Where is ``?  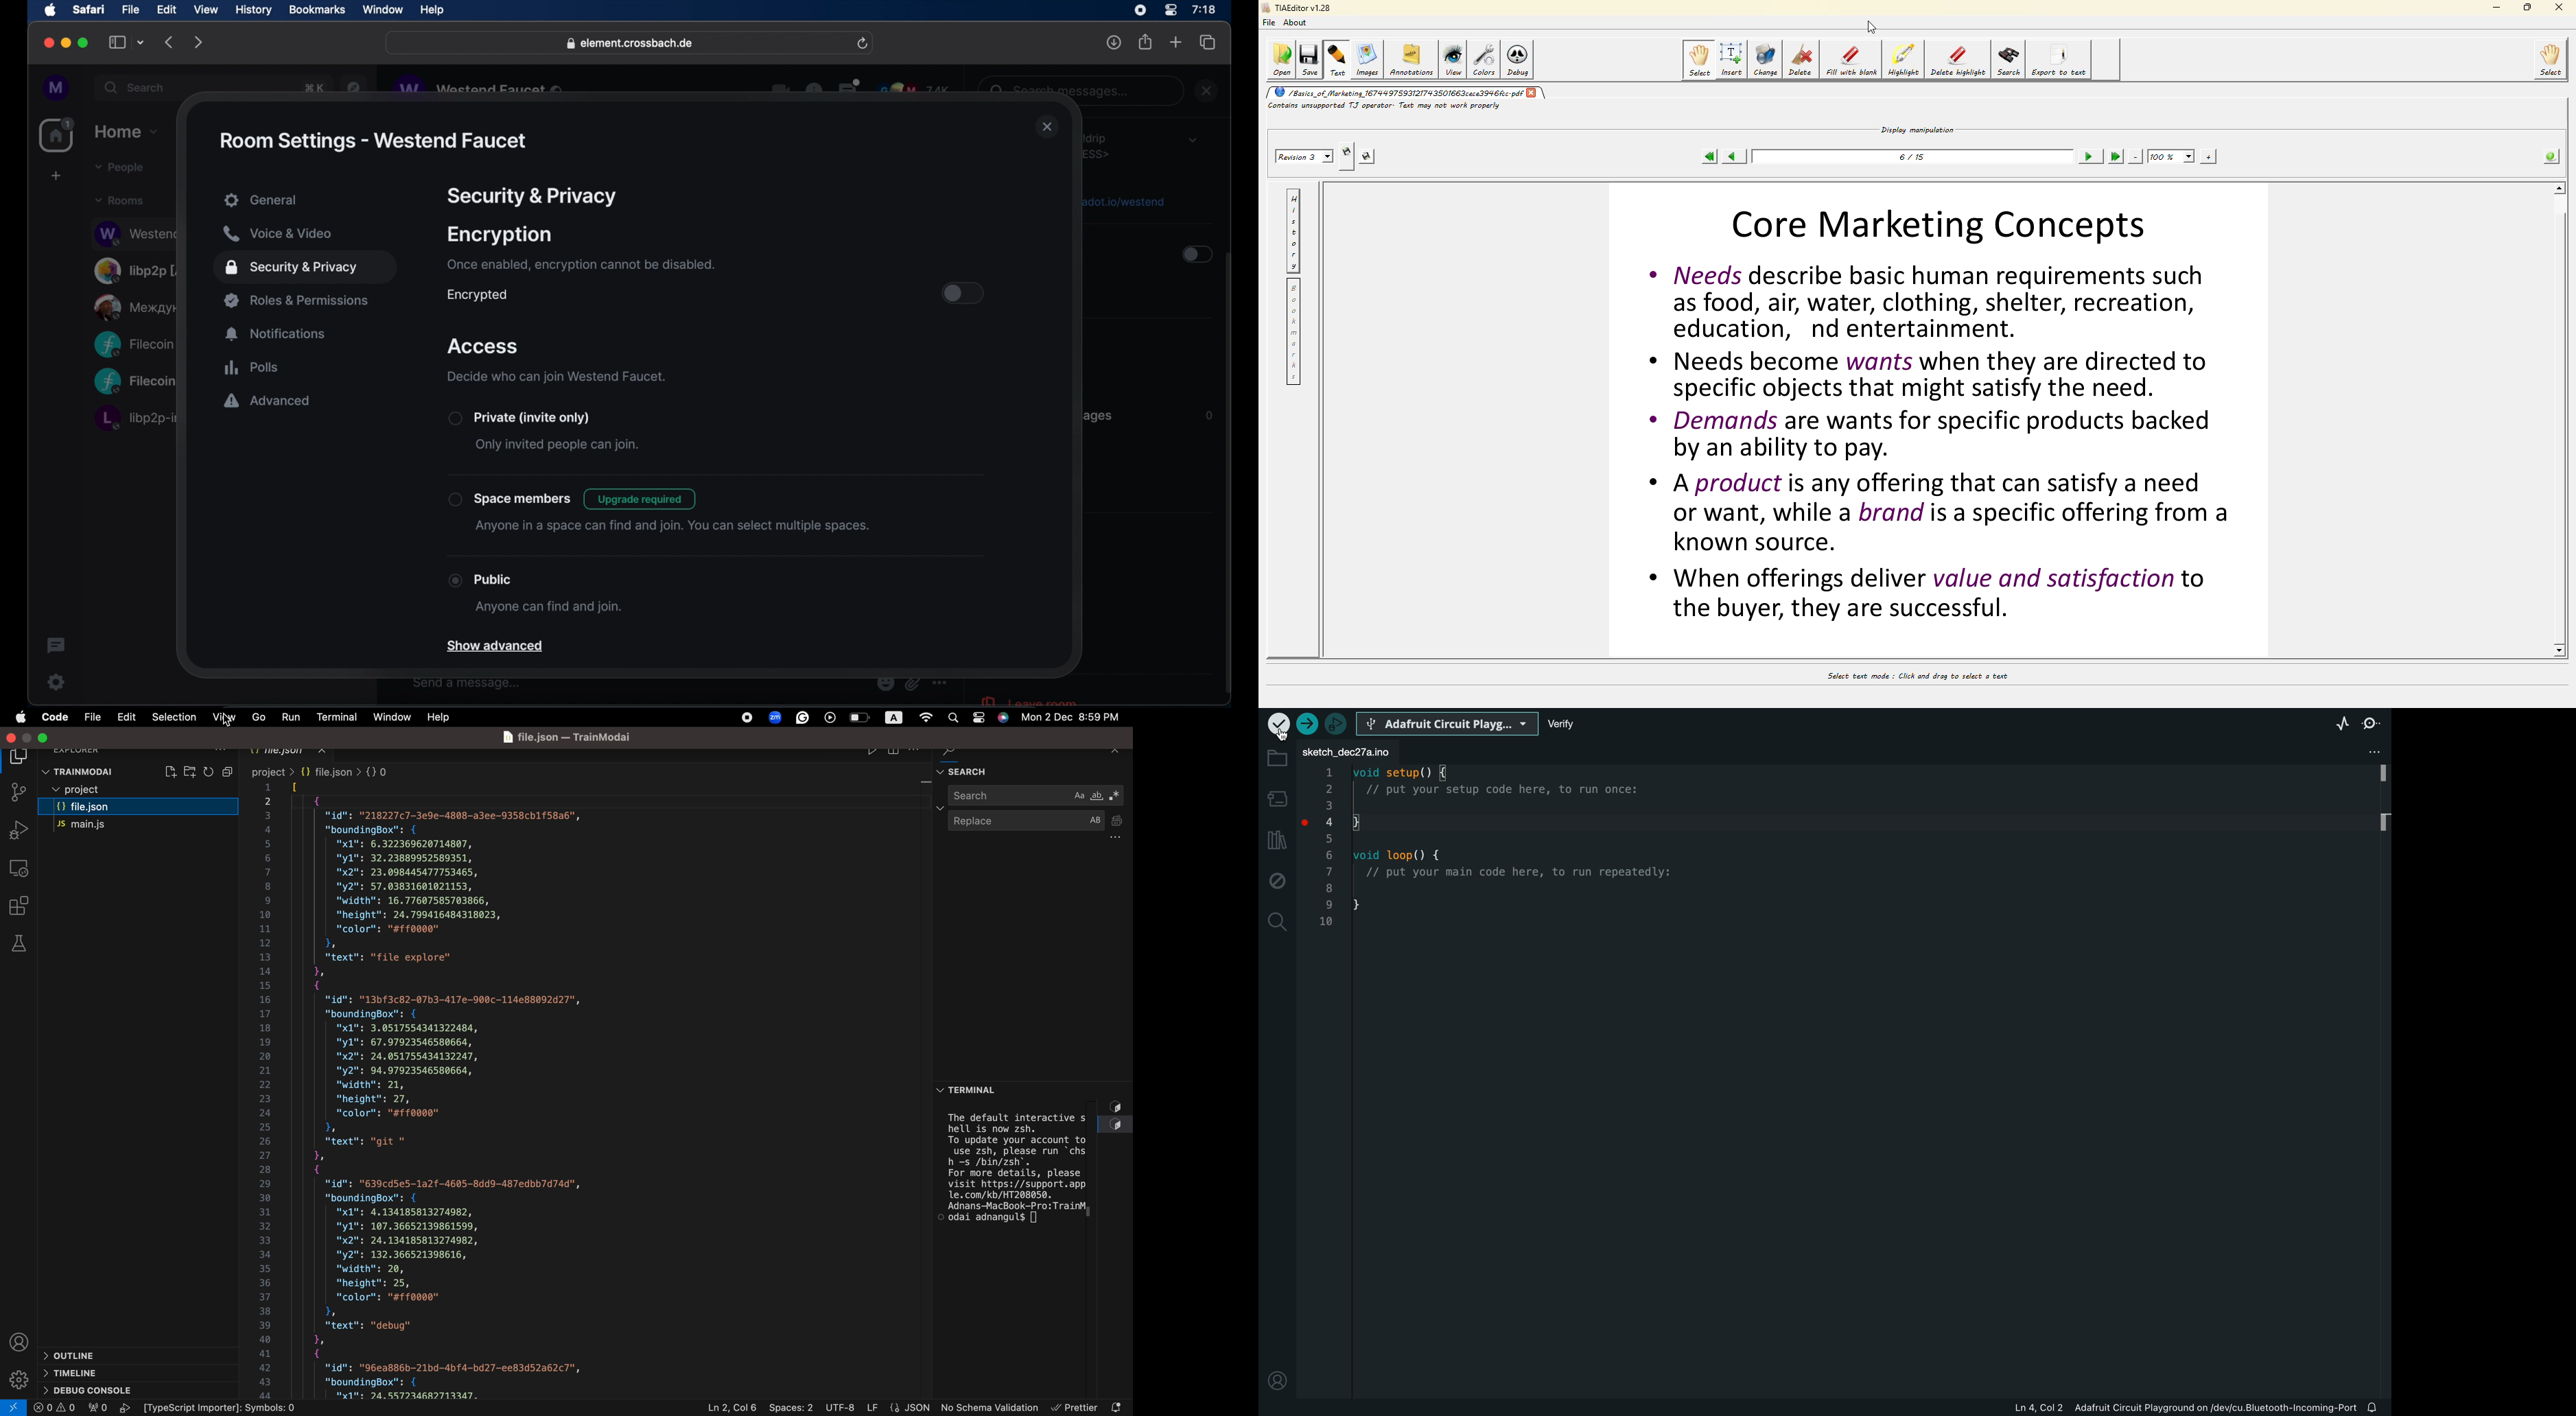
 is located at coordinates (121, 168).